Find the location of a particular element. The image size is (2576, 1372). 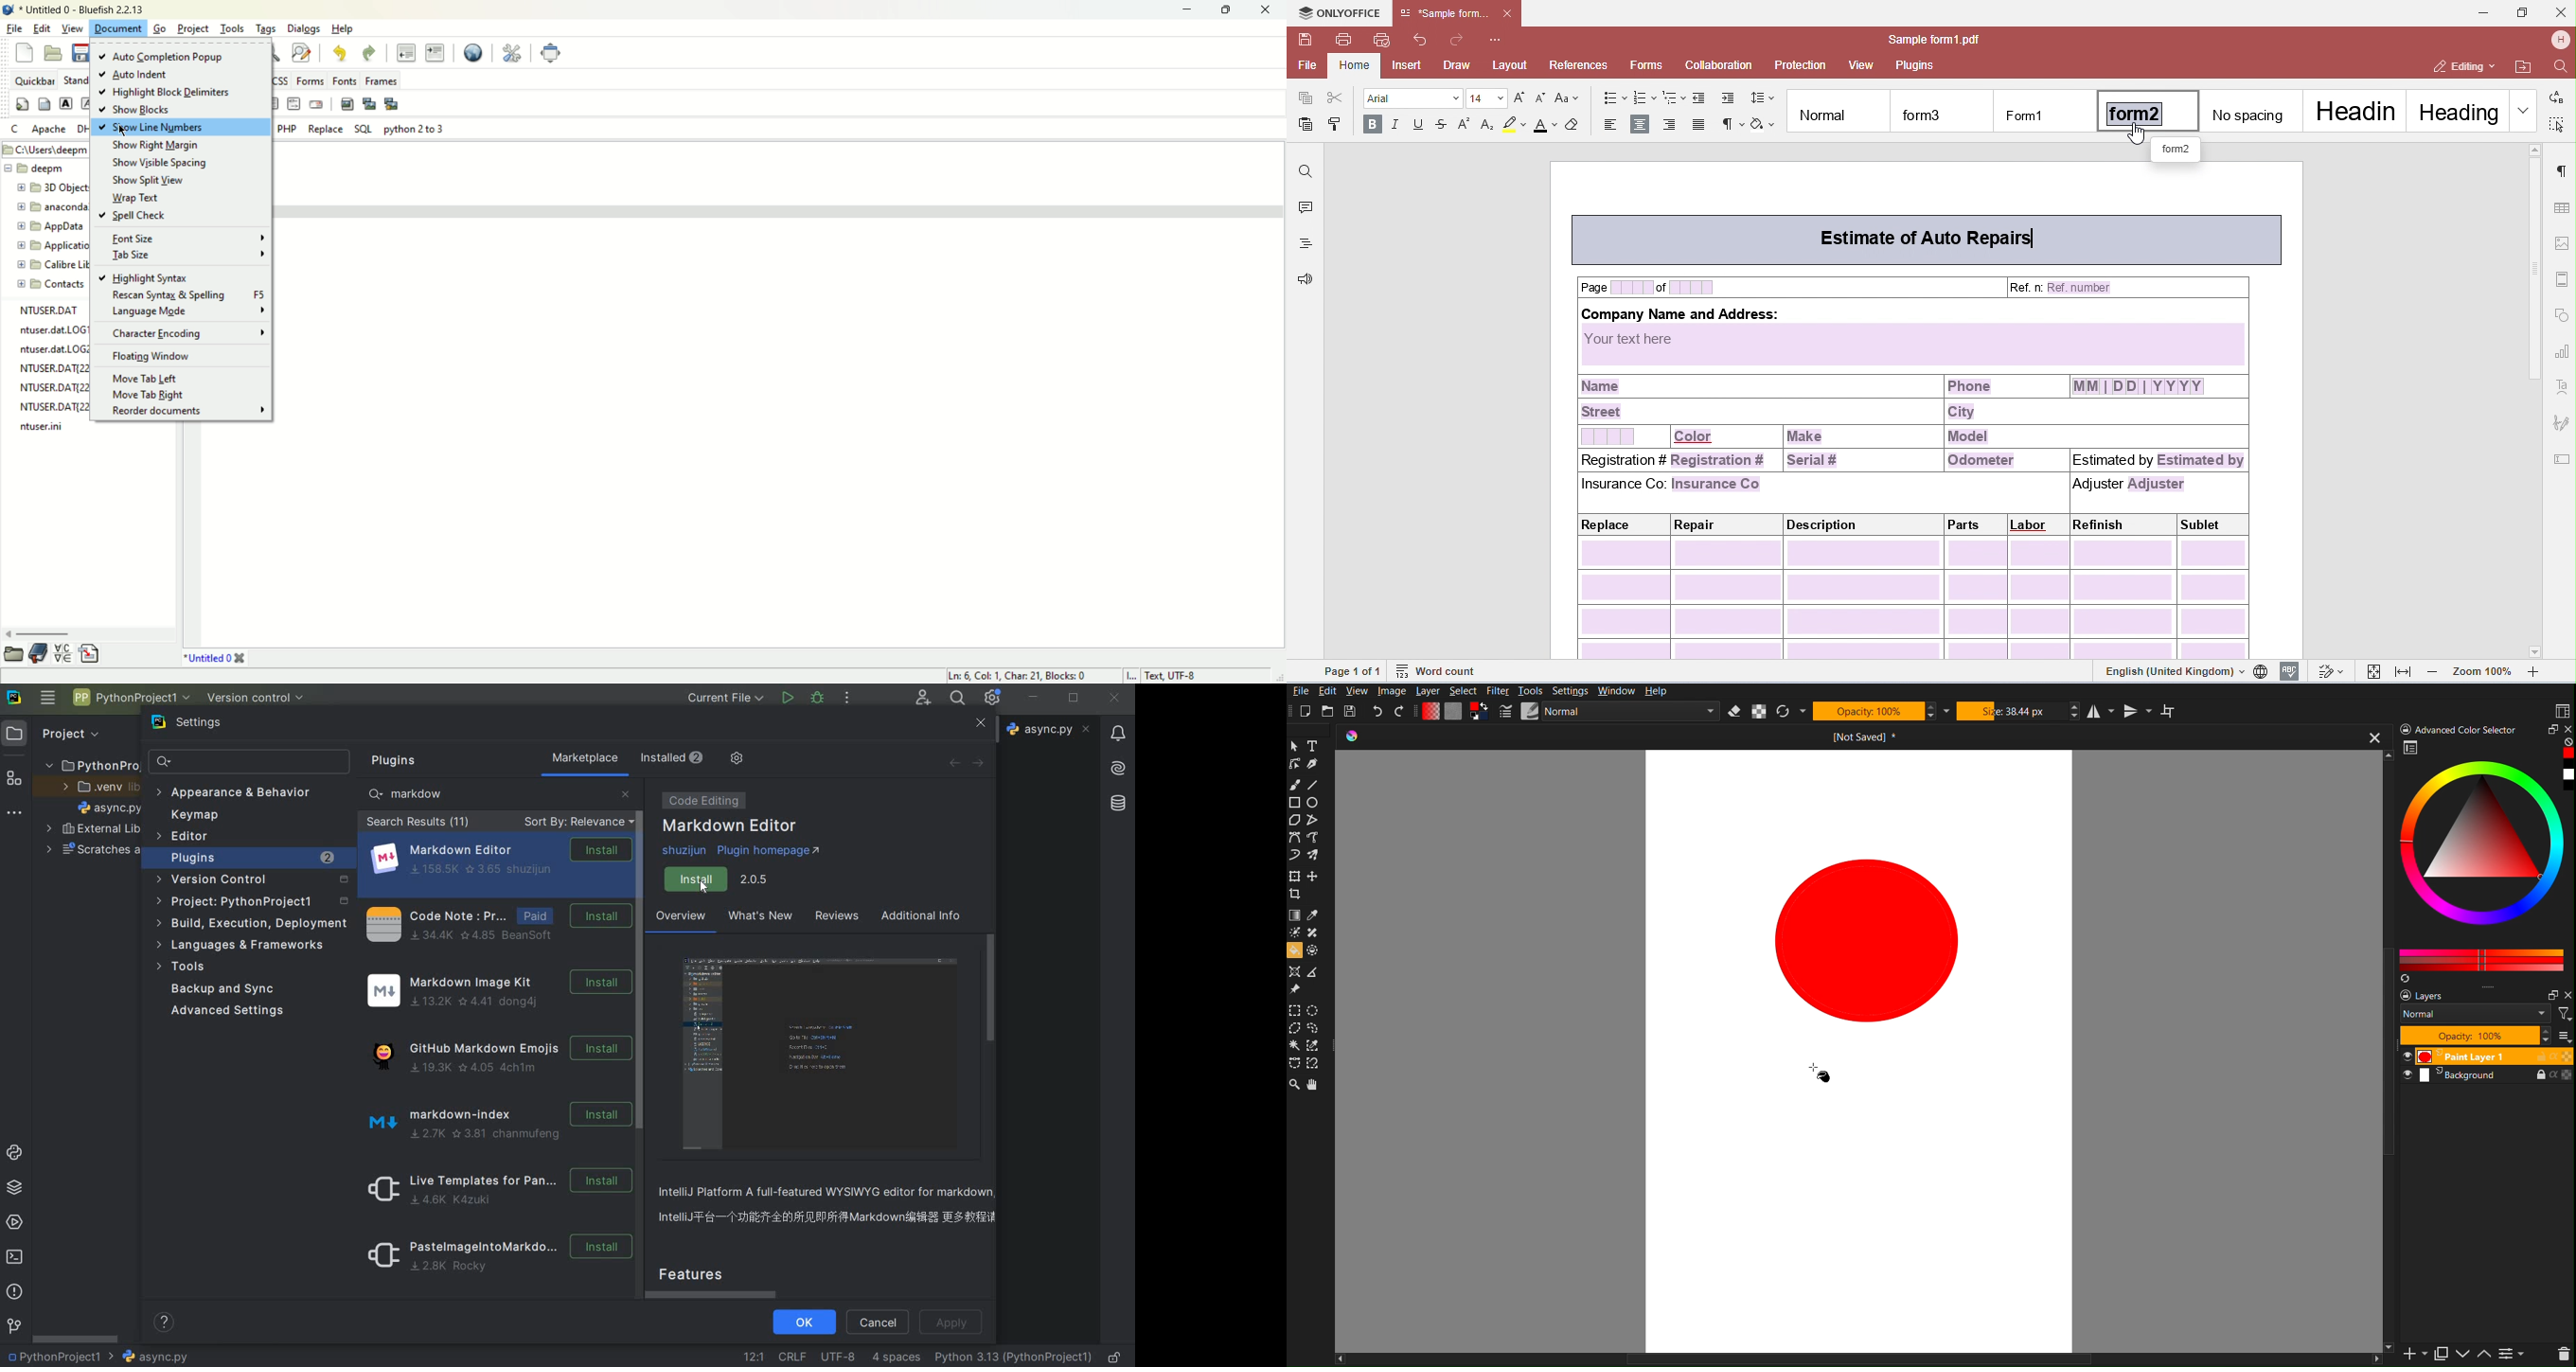

Opactity is located at coordinates (1882, 711).